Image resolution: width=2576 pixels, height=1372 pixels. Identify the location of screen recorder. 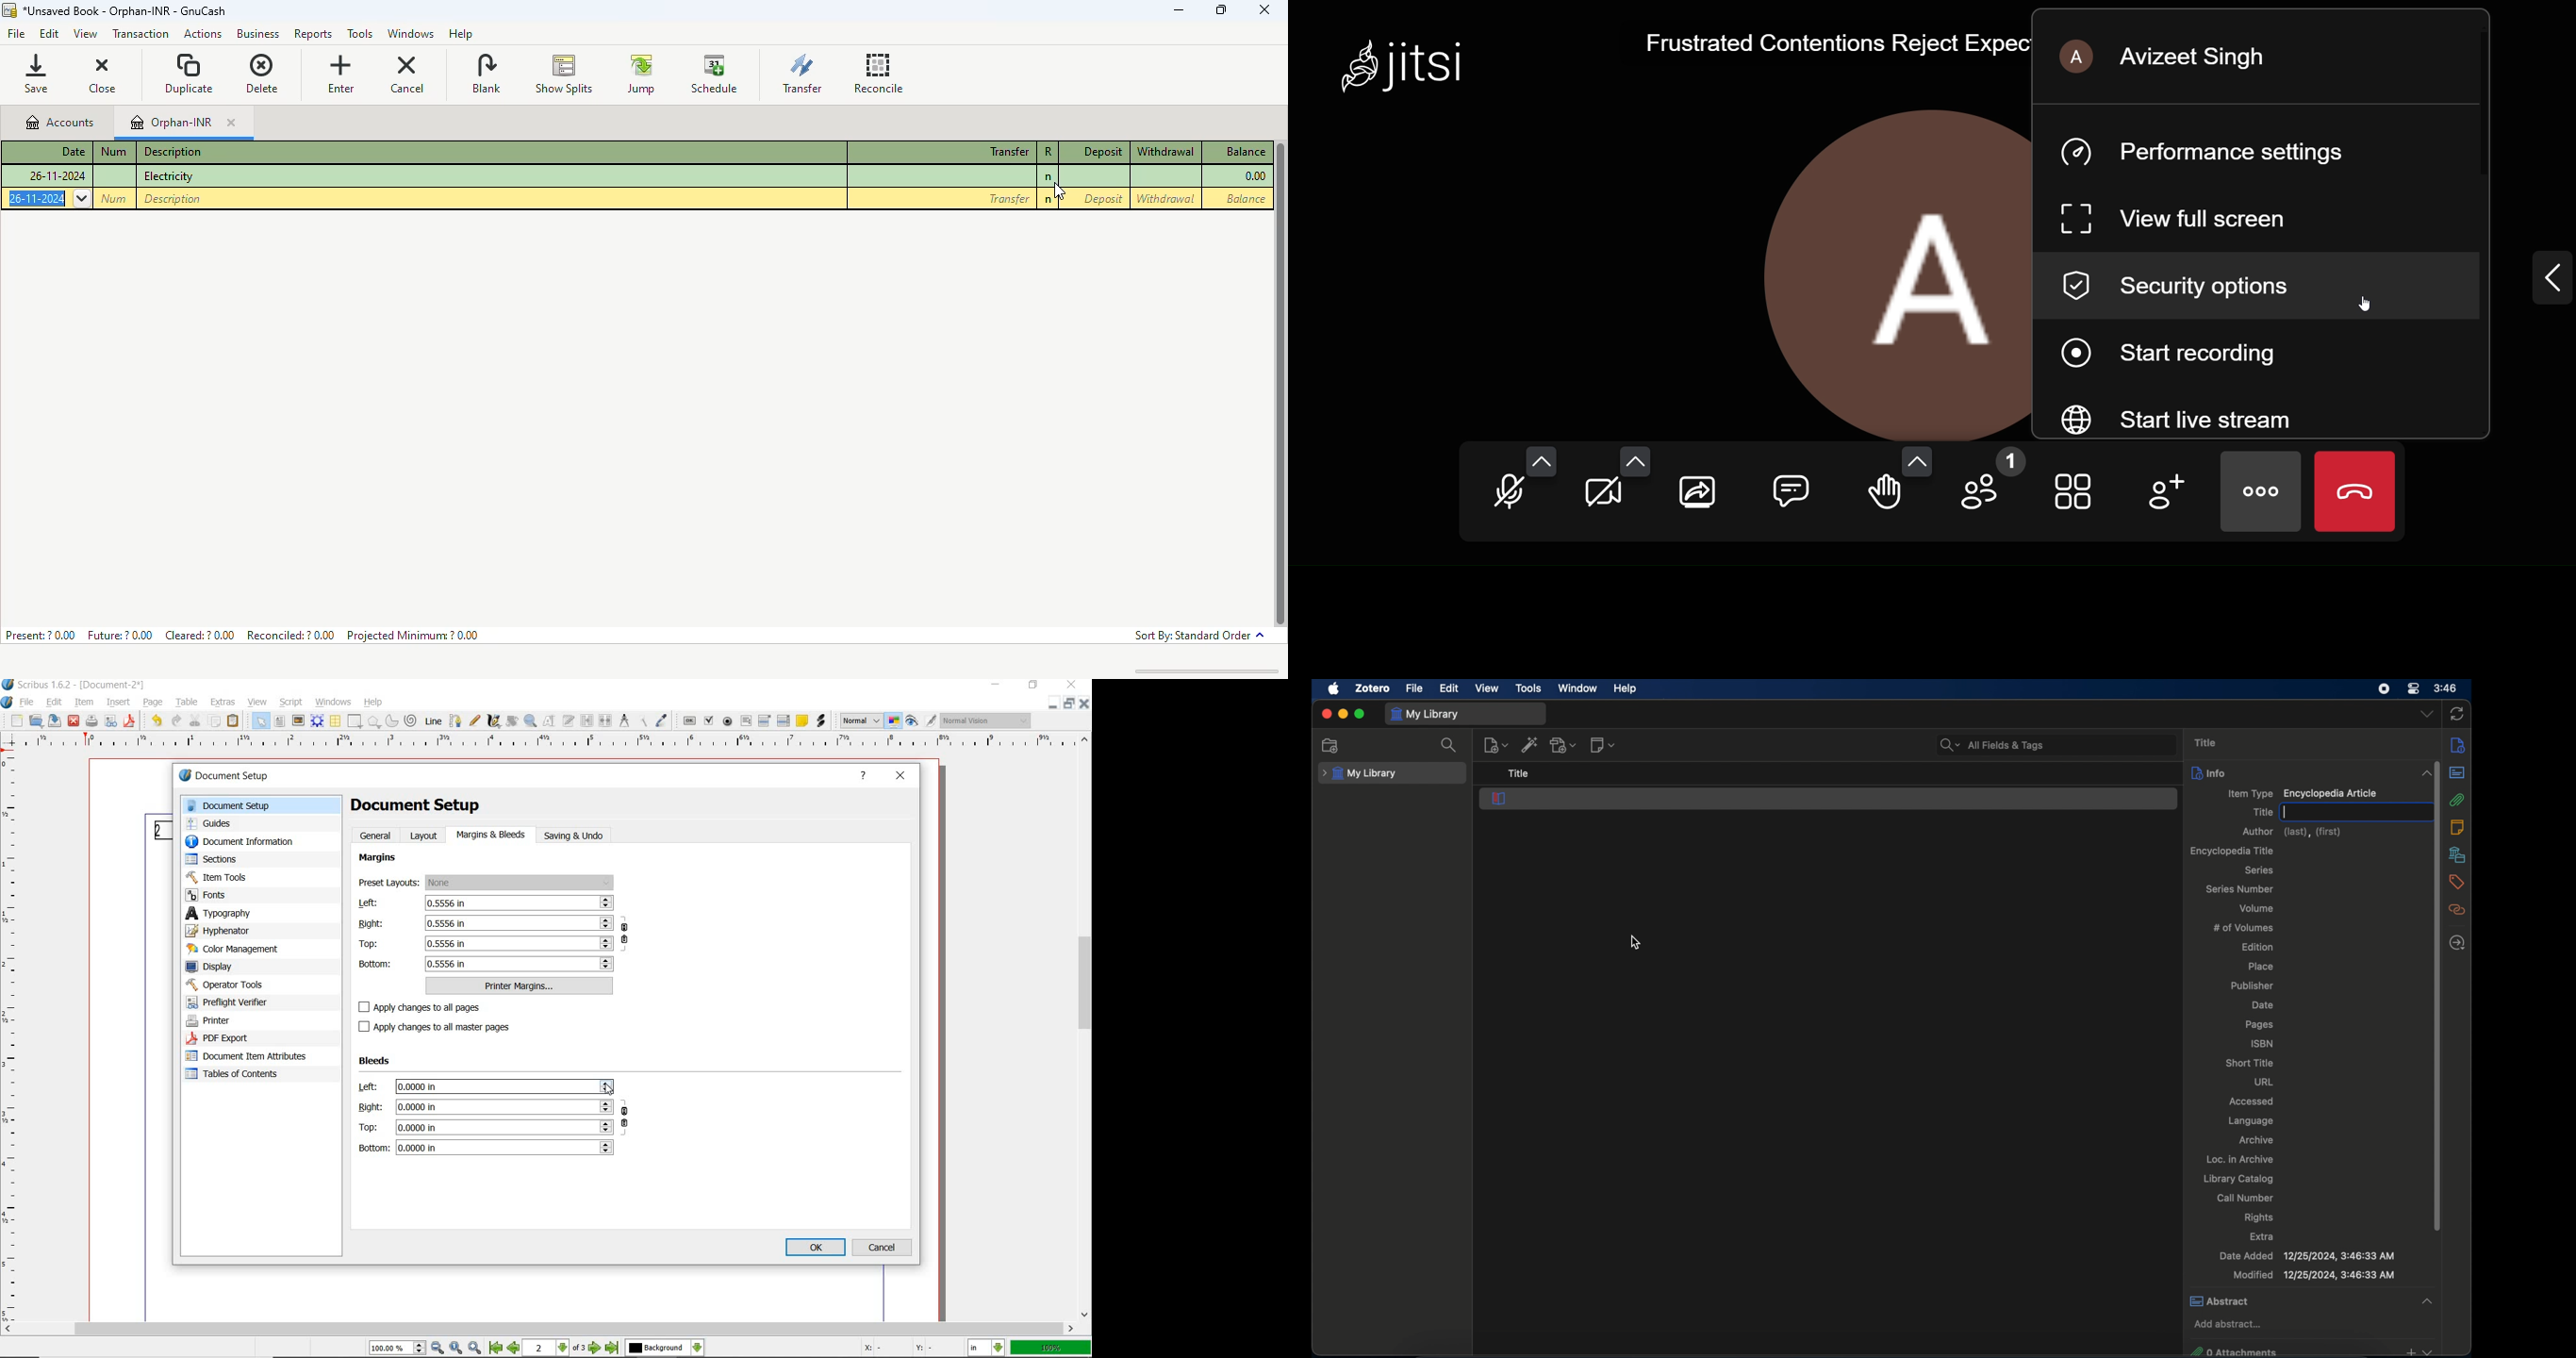
(2384, 688).